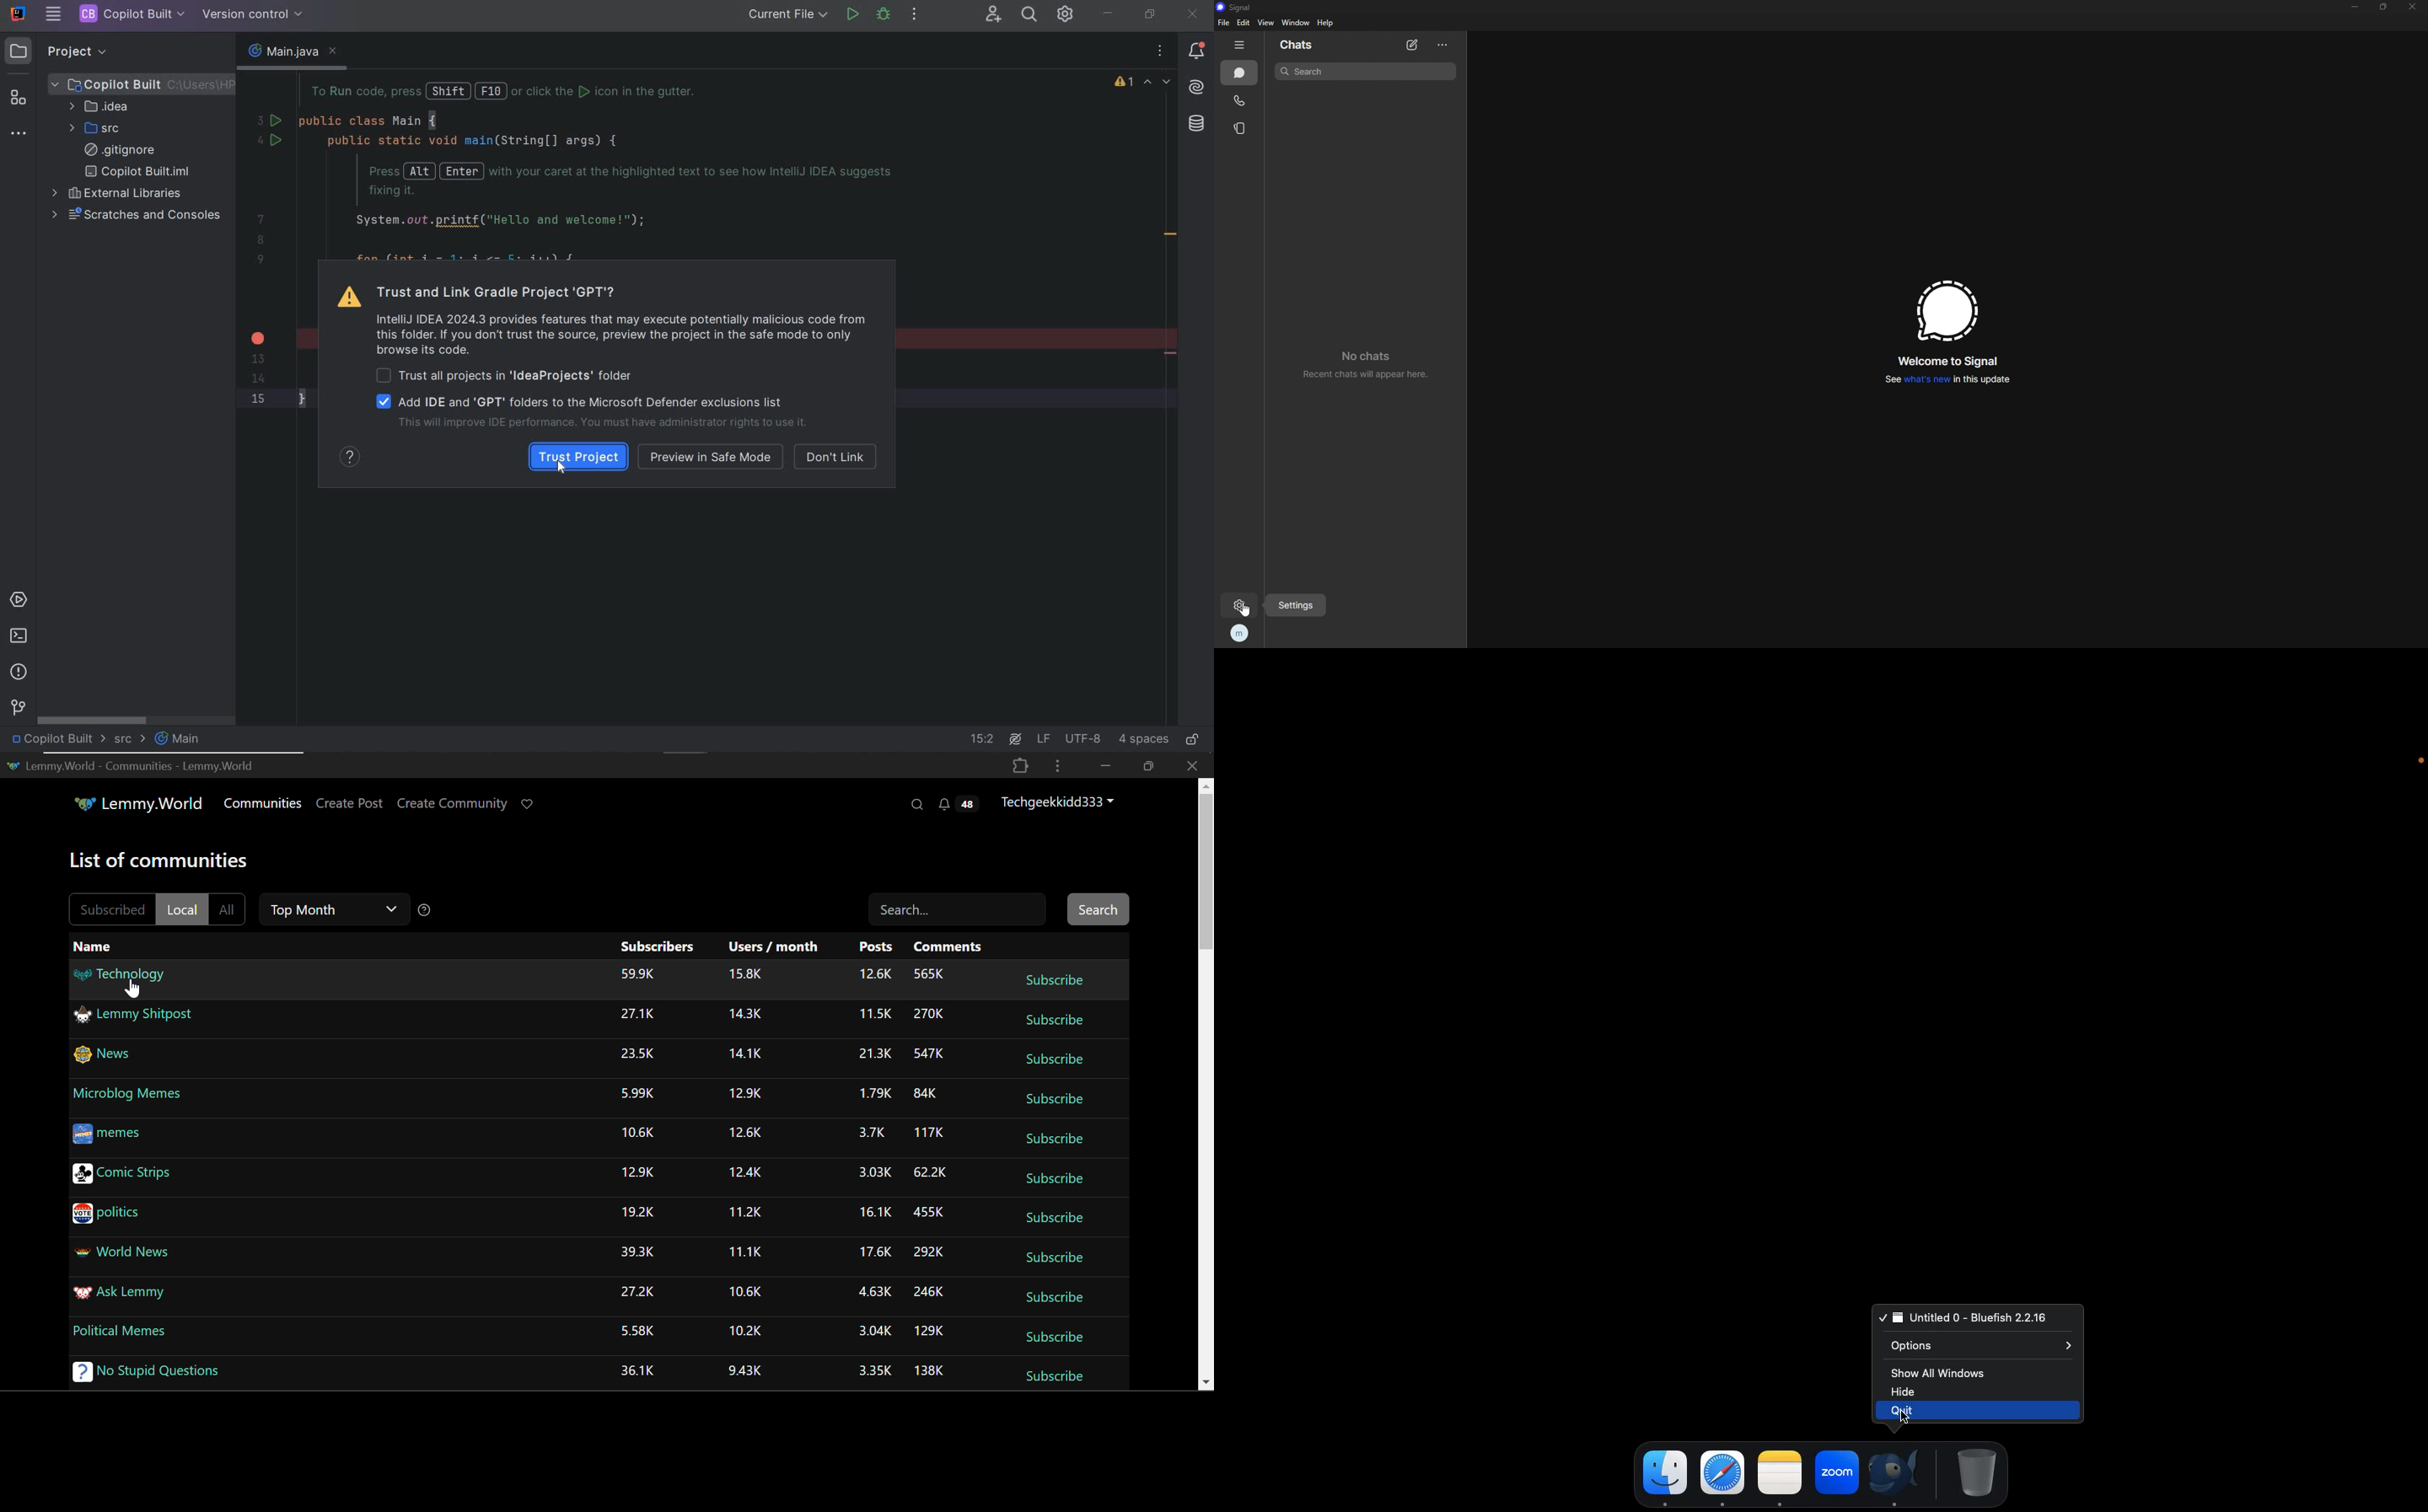 This screenshot has height=1512, width=2436. Describe the element at coordinates (1029, 14) in the screenshot. I see `SEARCH EVERYWHERE` at that location.